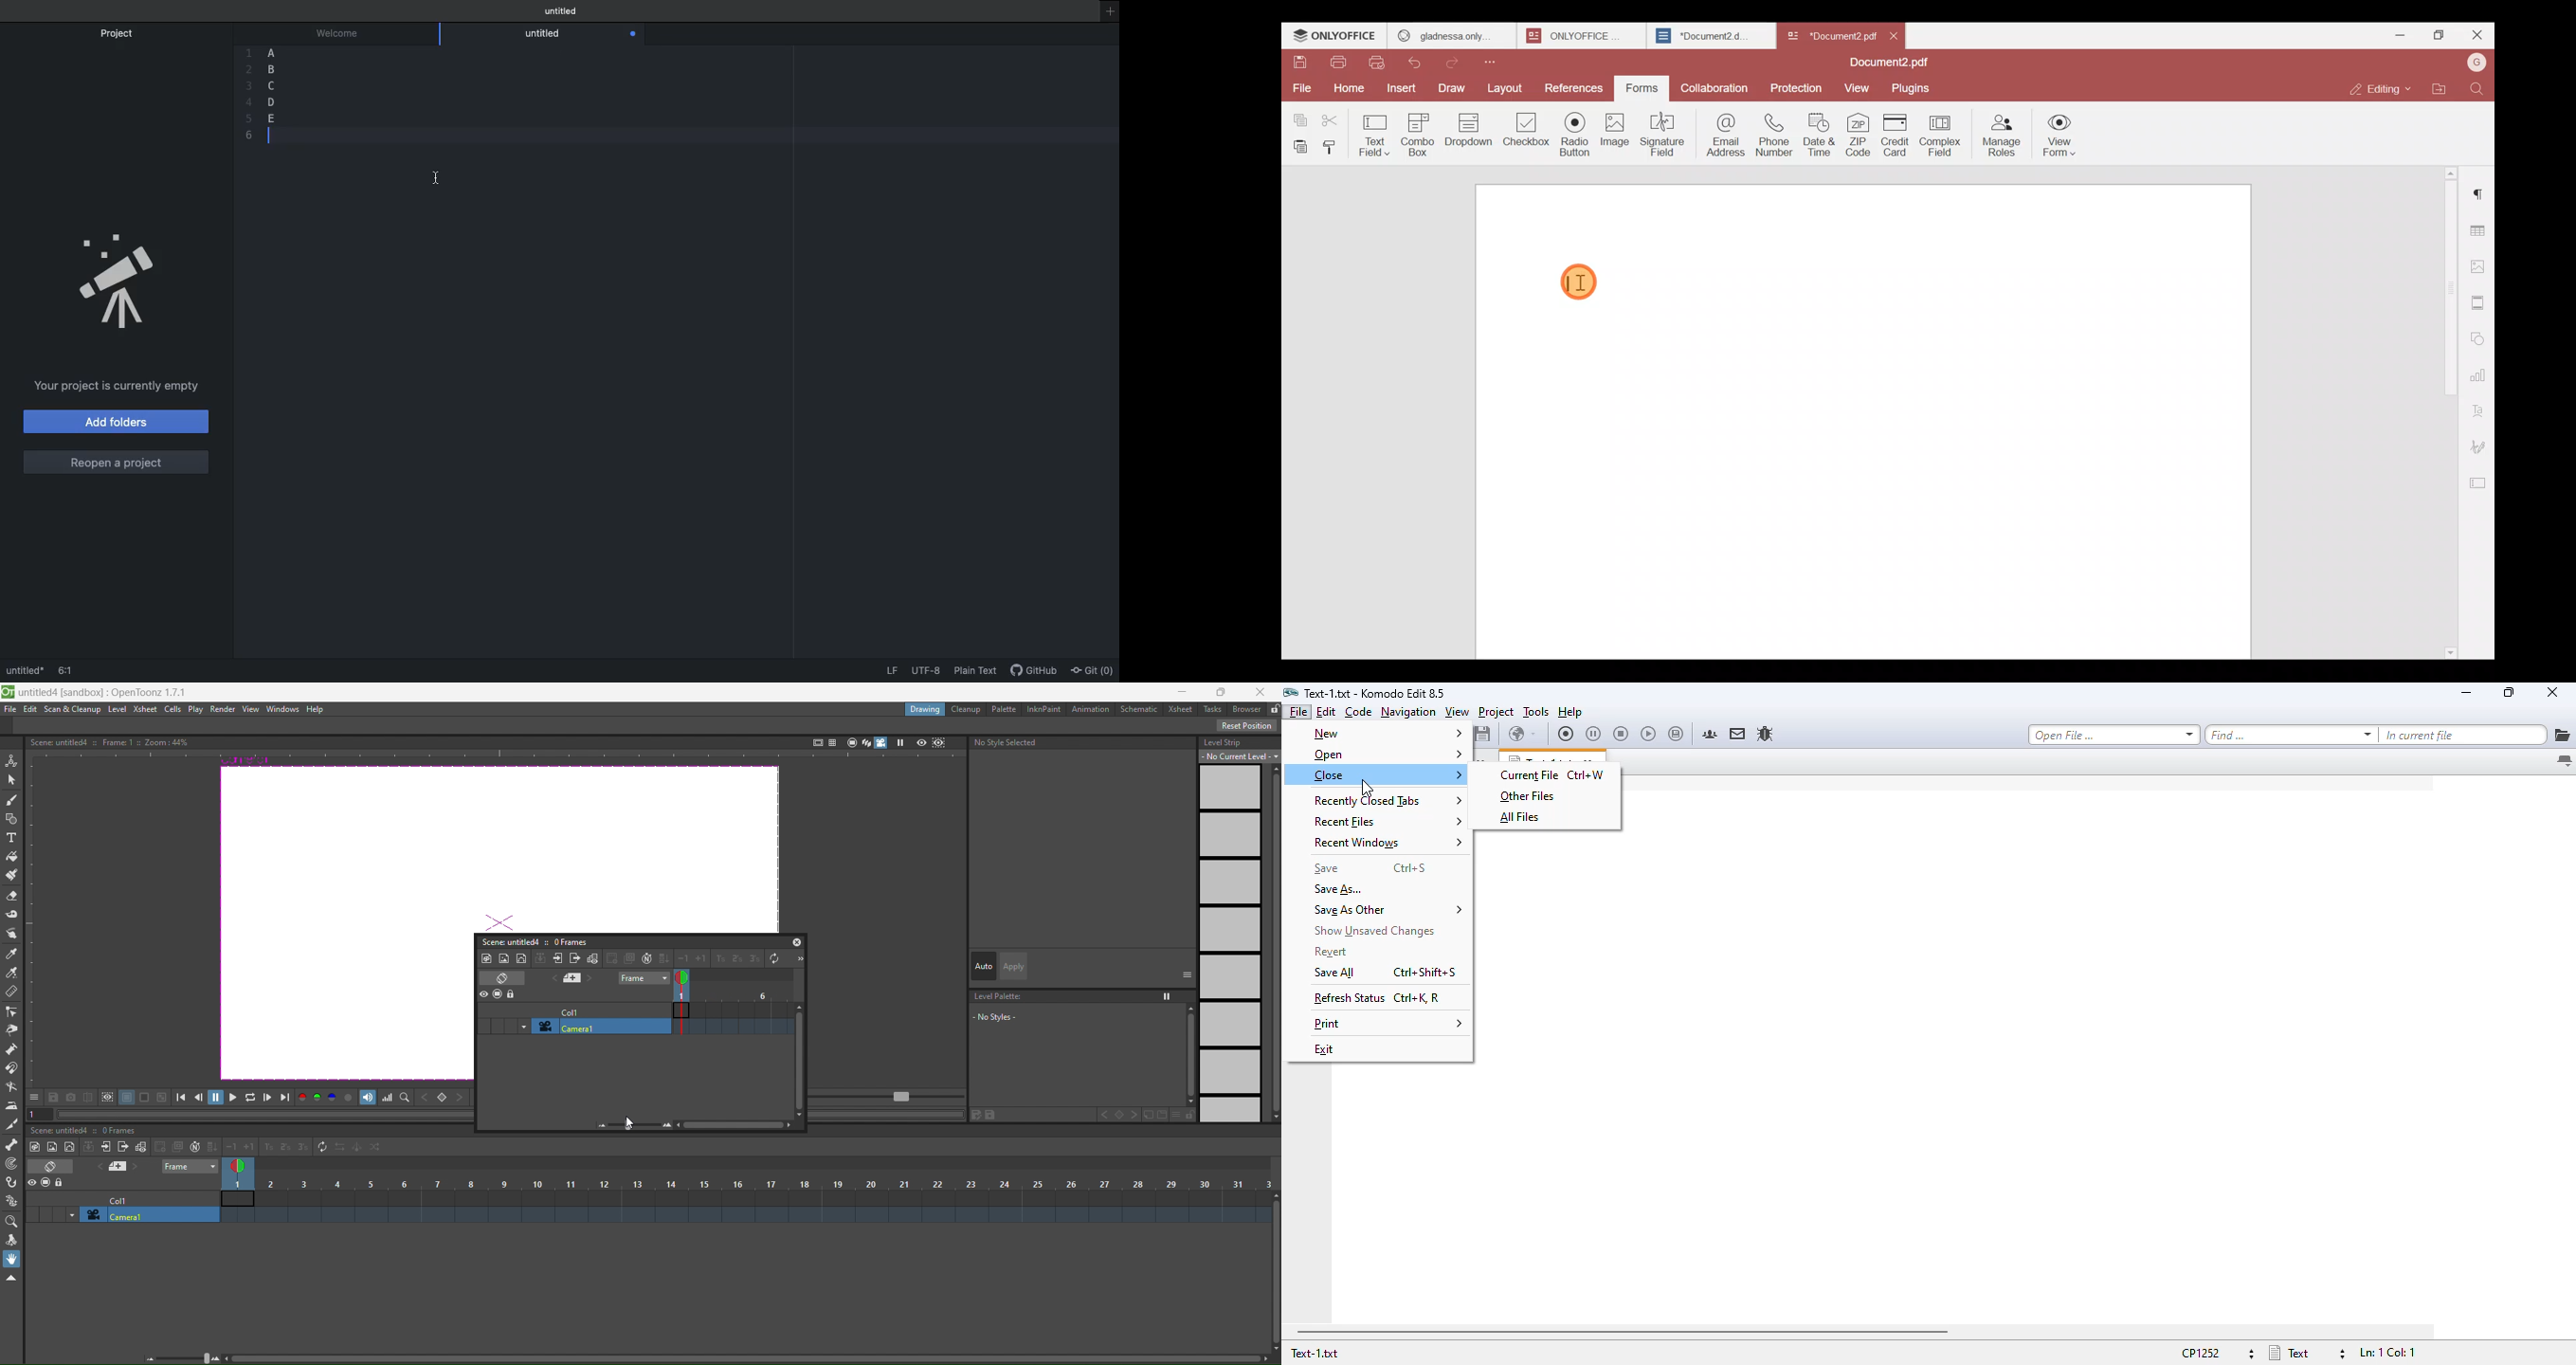  I want to click on Plain text, so click(980, 673).